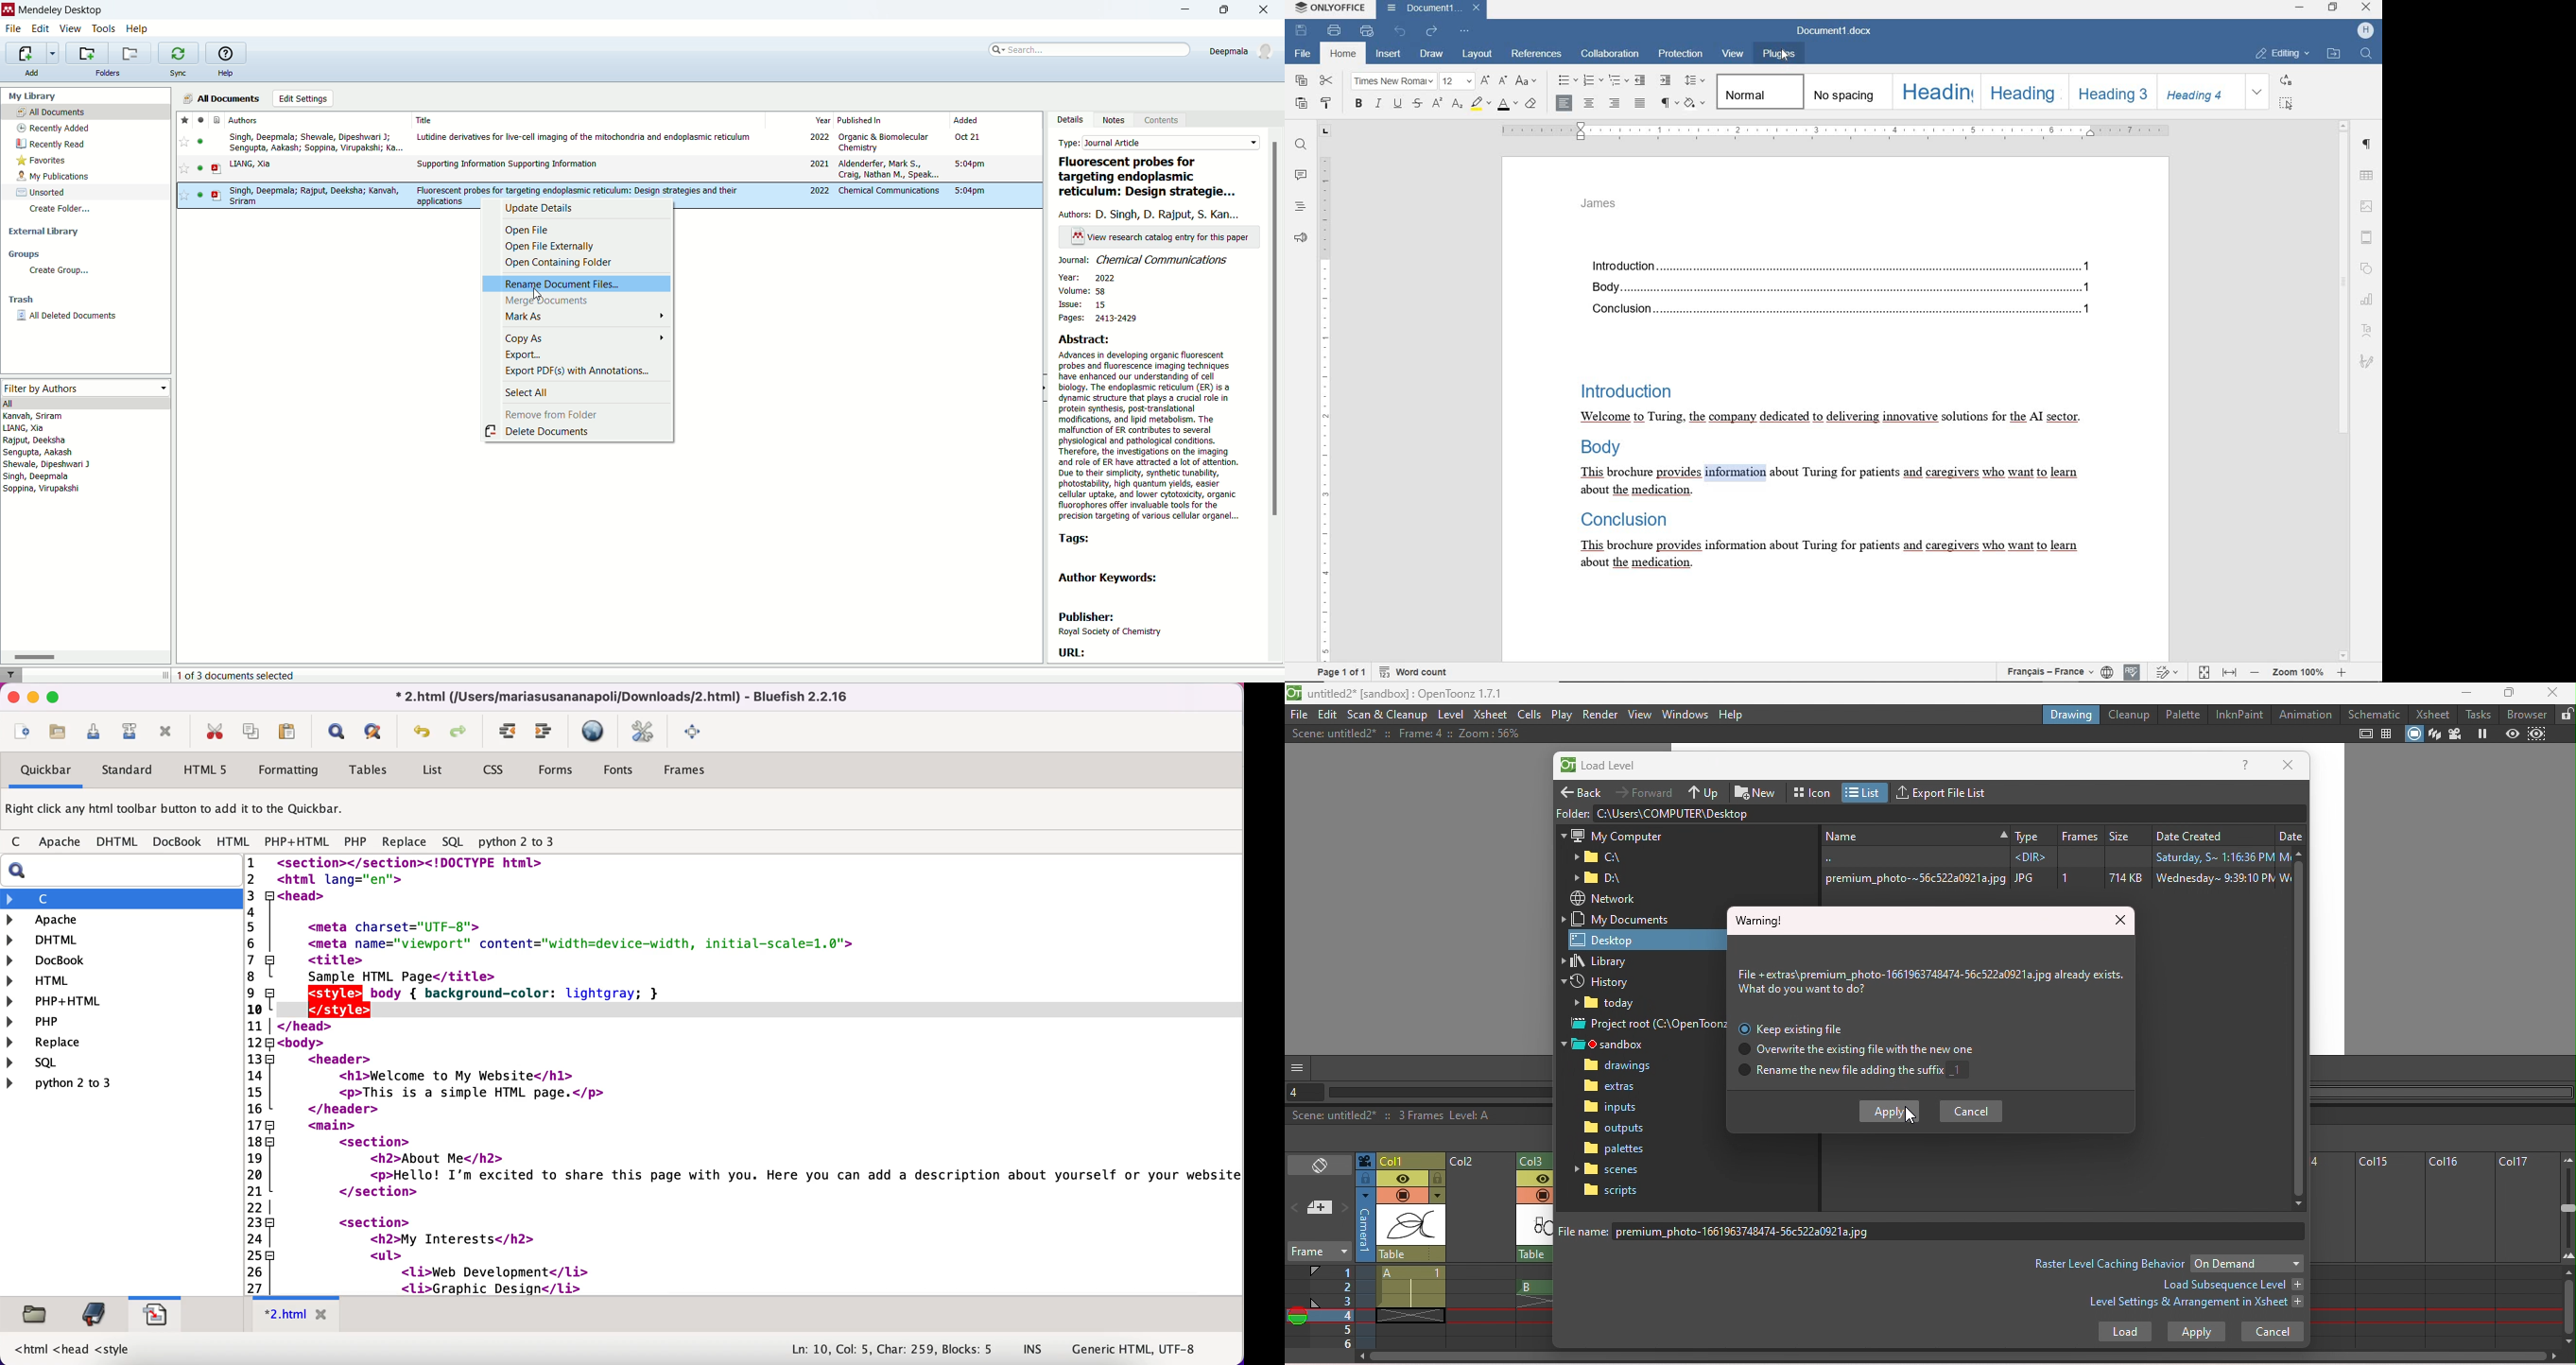 The height and width of the screenshot is (1372, 2576). What do you see at coordinates (1225, 10) in the screenshot?
I see `maximize` at bounding box center [1225, 10].